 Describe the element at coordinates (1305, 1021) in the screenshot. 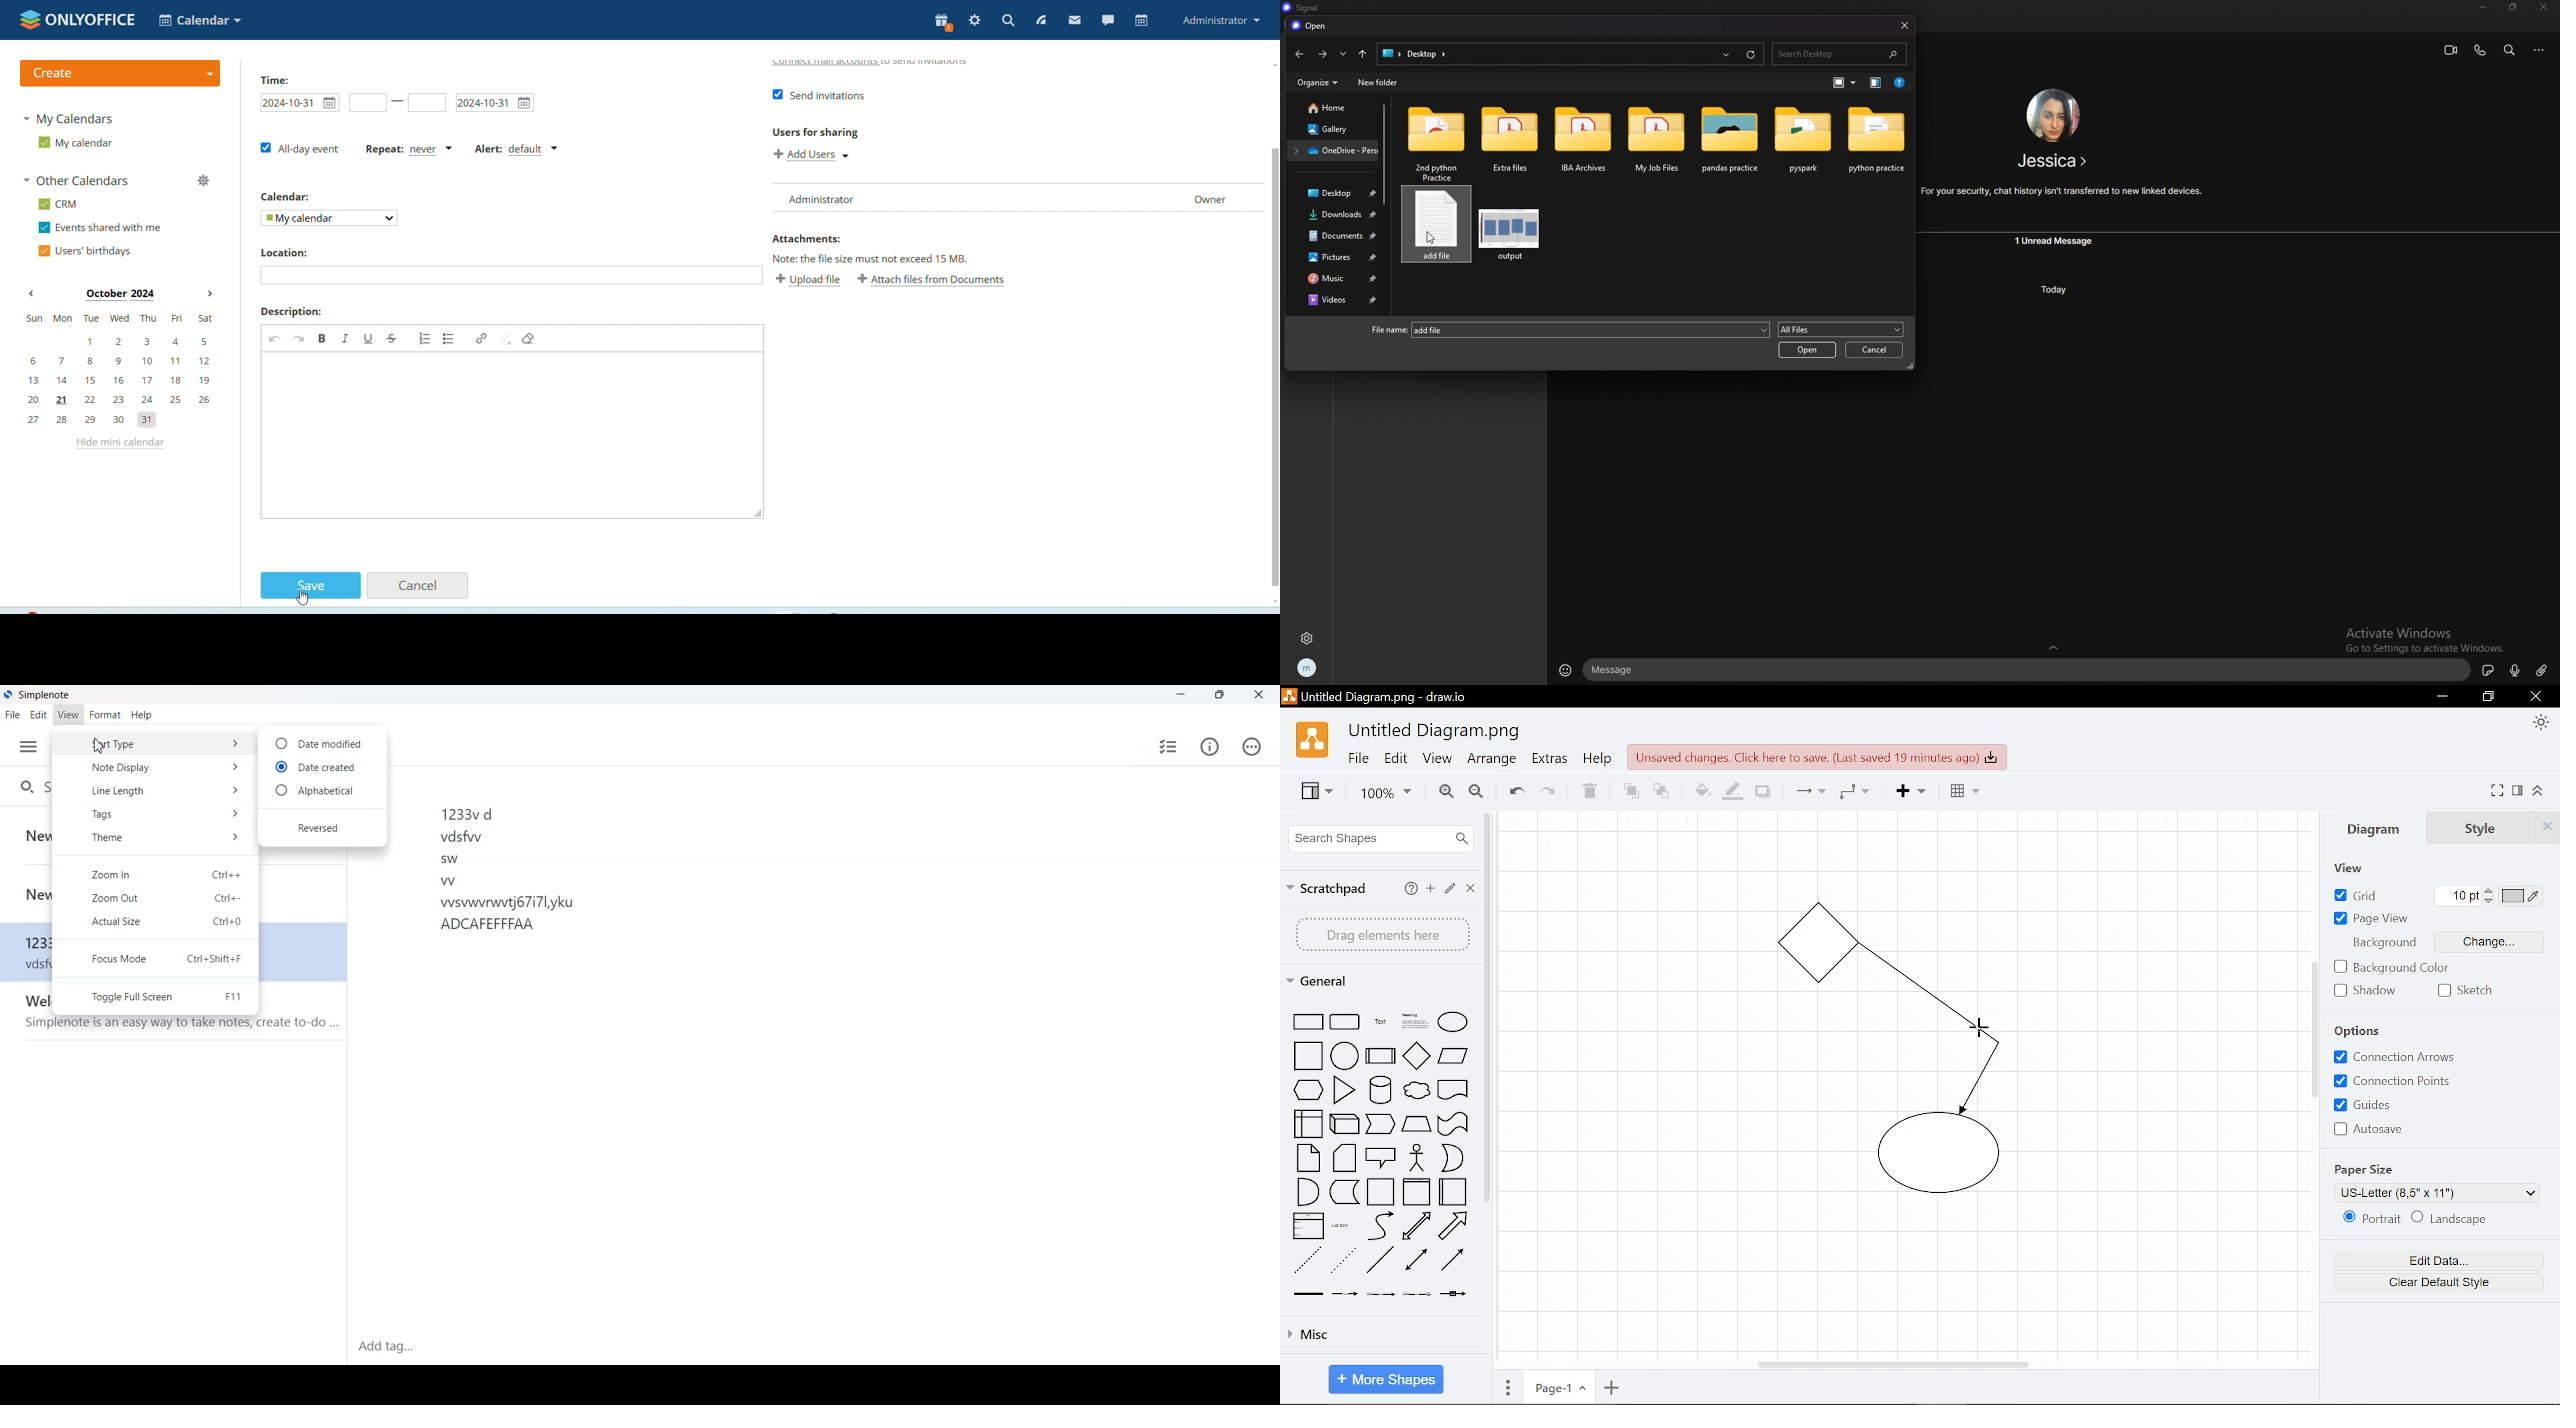

I see `Shape` at that location.